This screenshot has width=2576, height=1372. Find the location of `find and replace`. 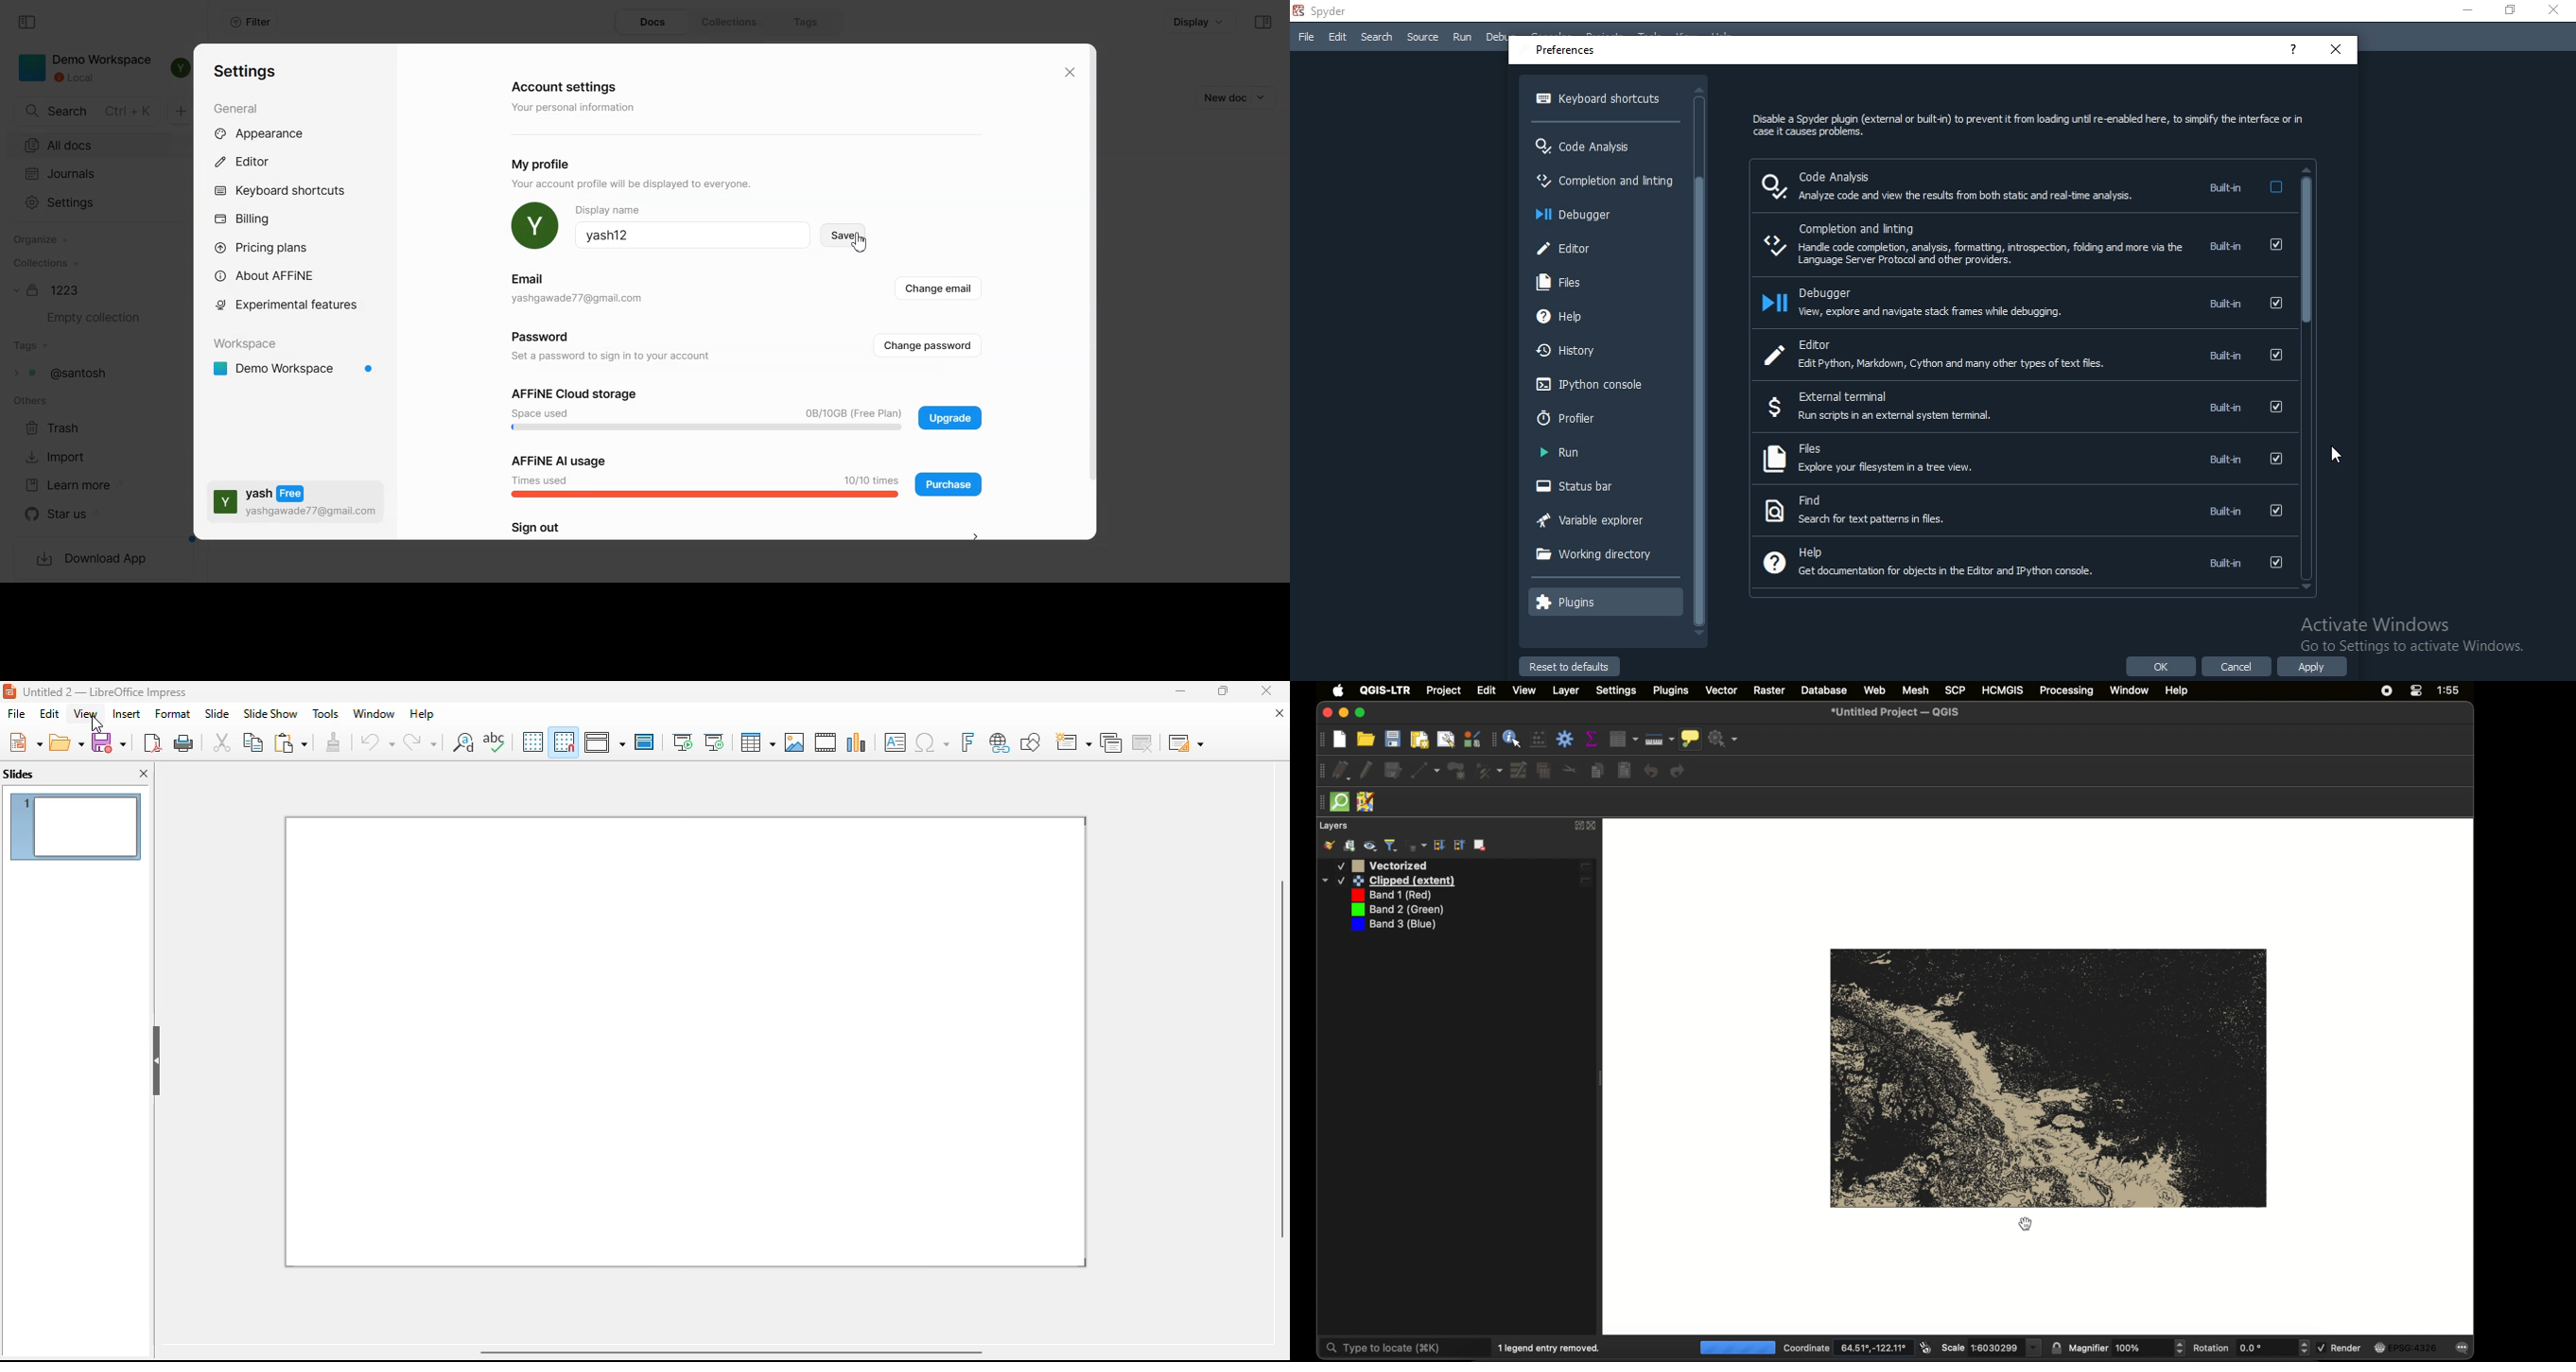

find and replace is located at coordinates (464, 741).